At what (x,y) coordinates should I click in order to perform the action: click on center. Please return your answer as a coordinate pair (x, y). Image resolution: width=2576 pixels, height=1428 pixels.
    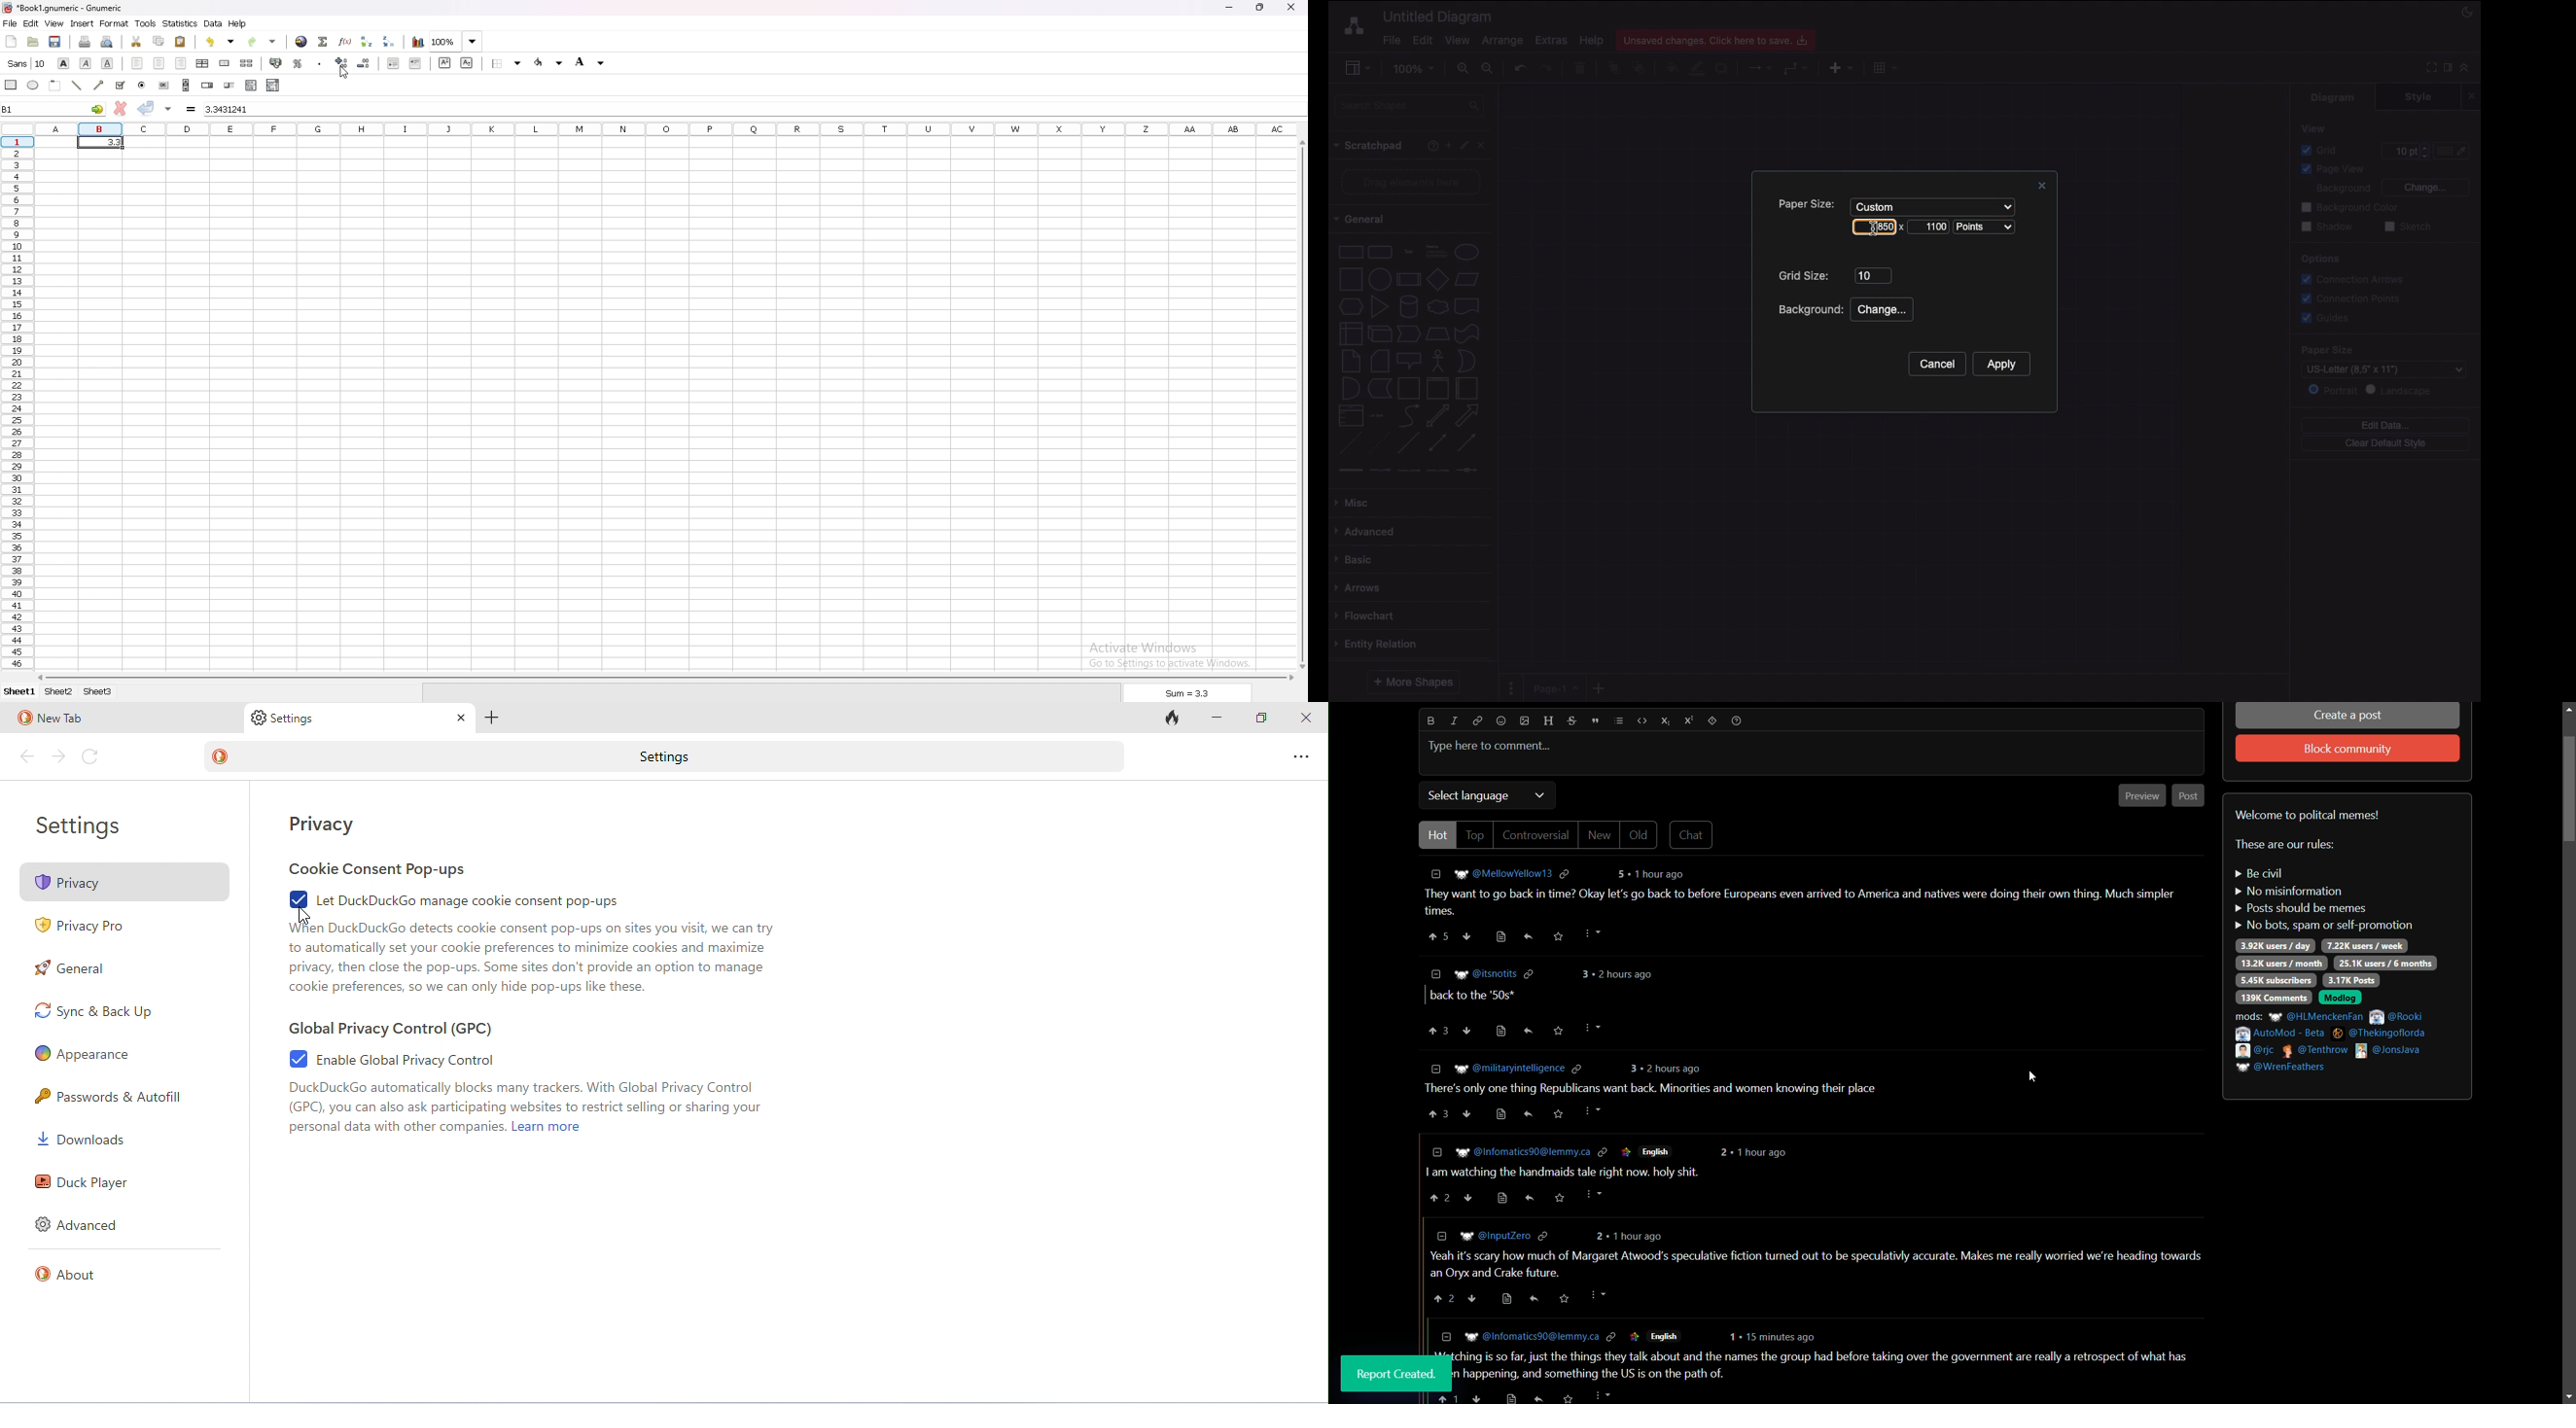
    Looking at the image, I should click on (160, 63).